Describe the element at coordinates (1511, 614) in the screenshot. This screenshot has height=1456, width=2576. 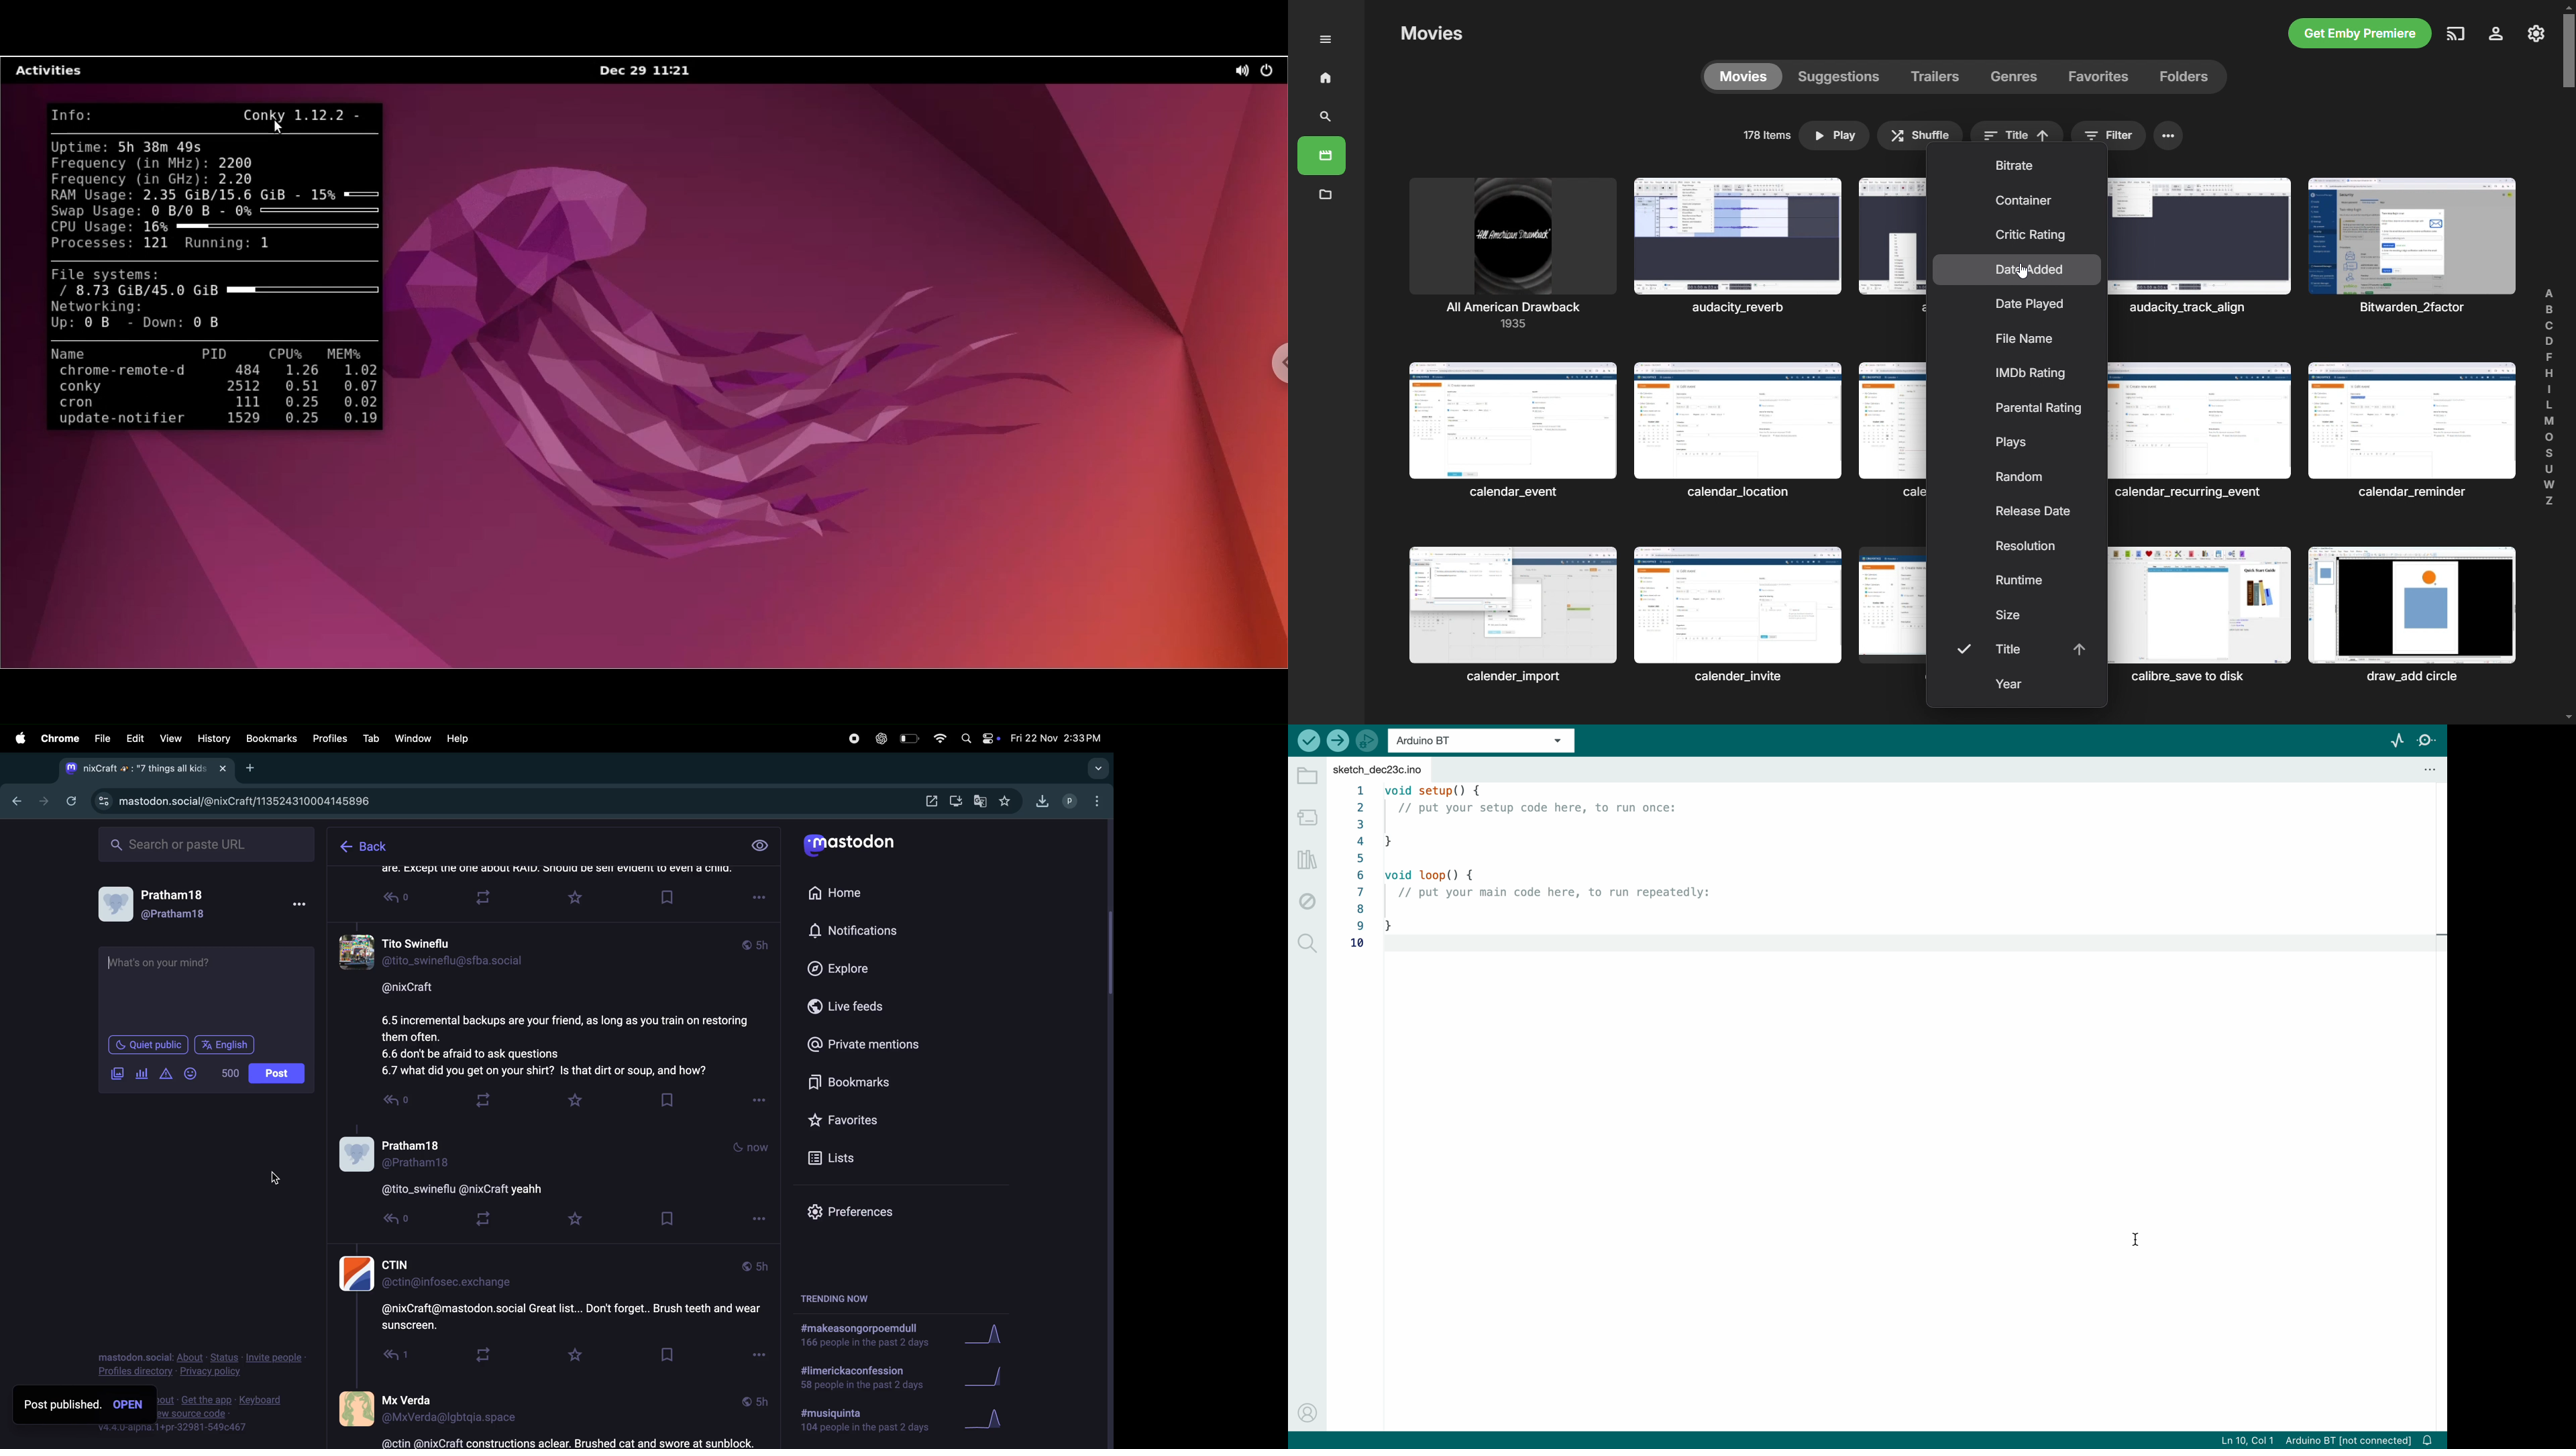
I see `` at that location.